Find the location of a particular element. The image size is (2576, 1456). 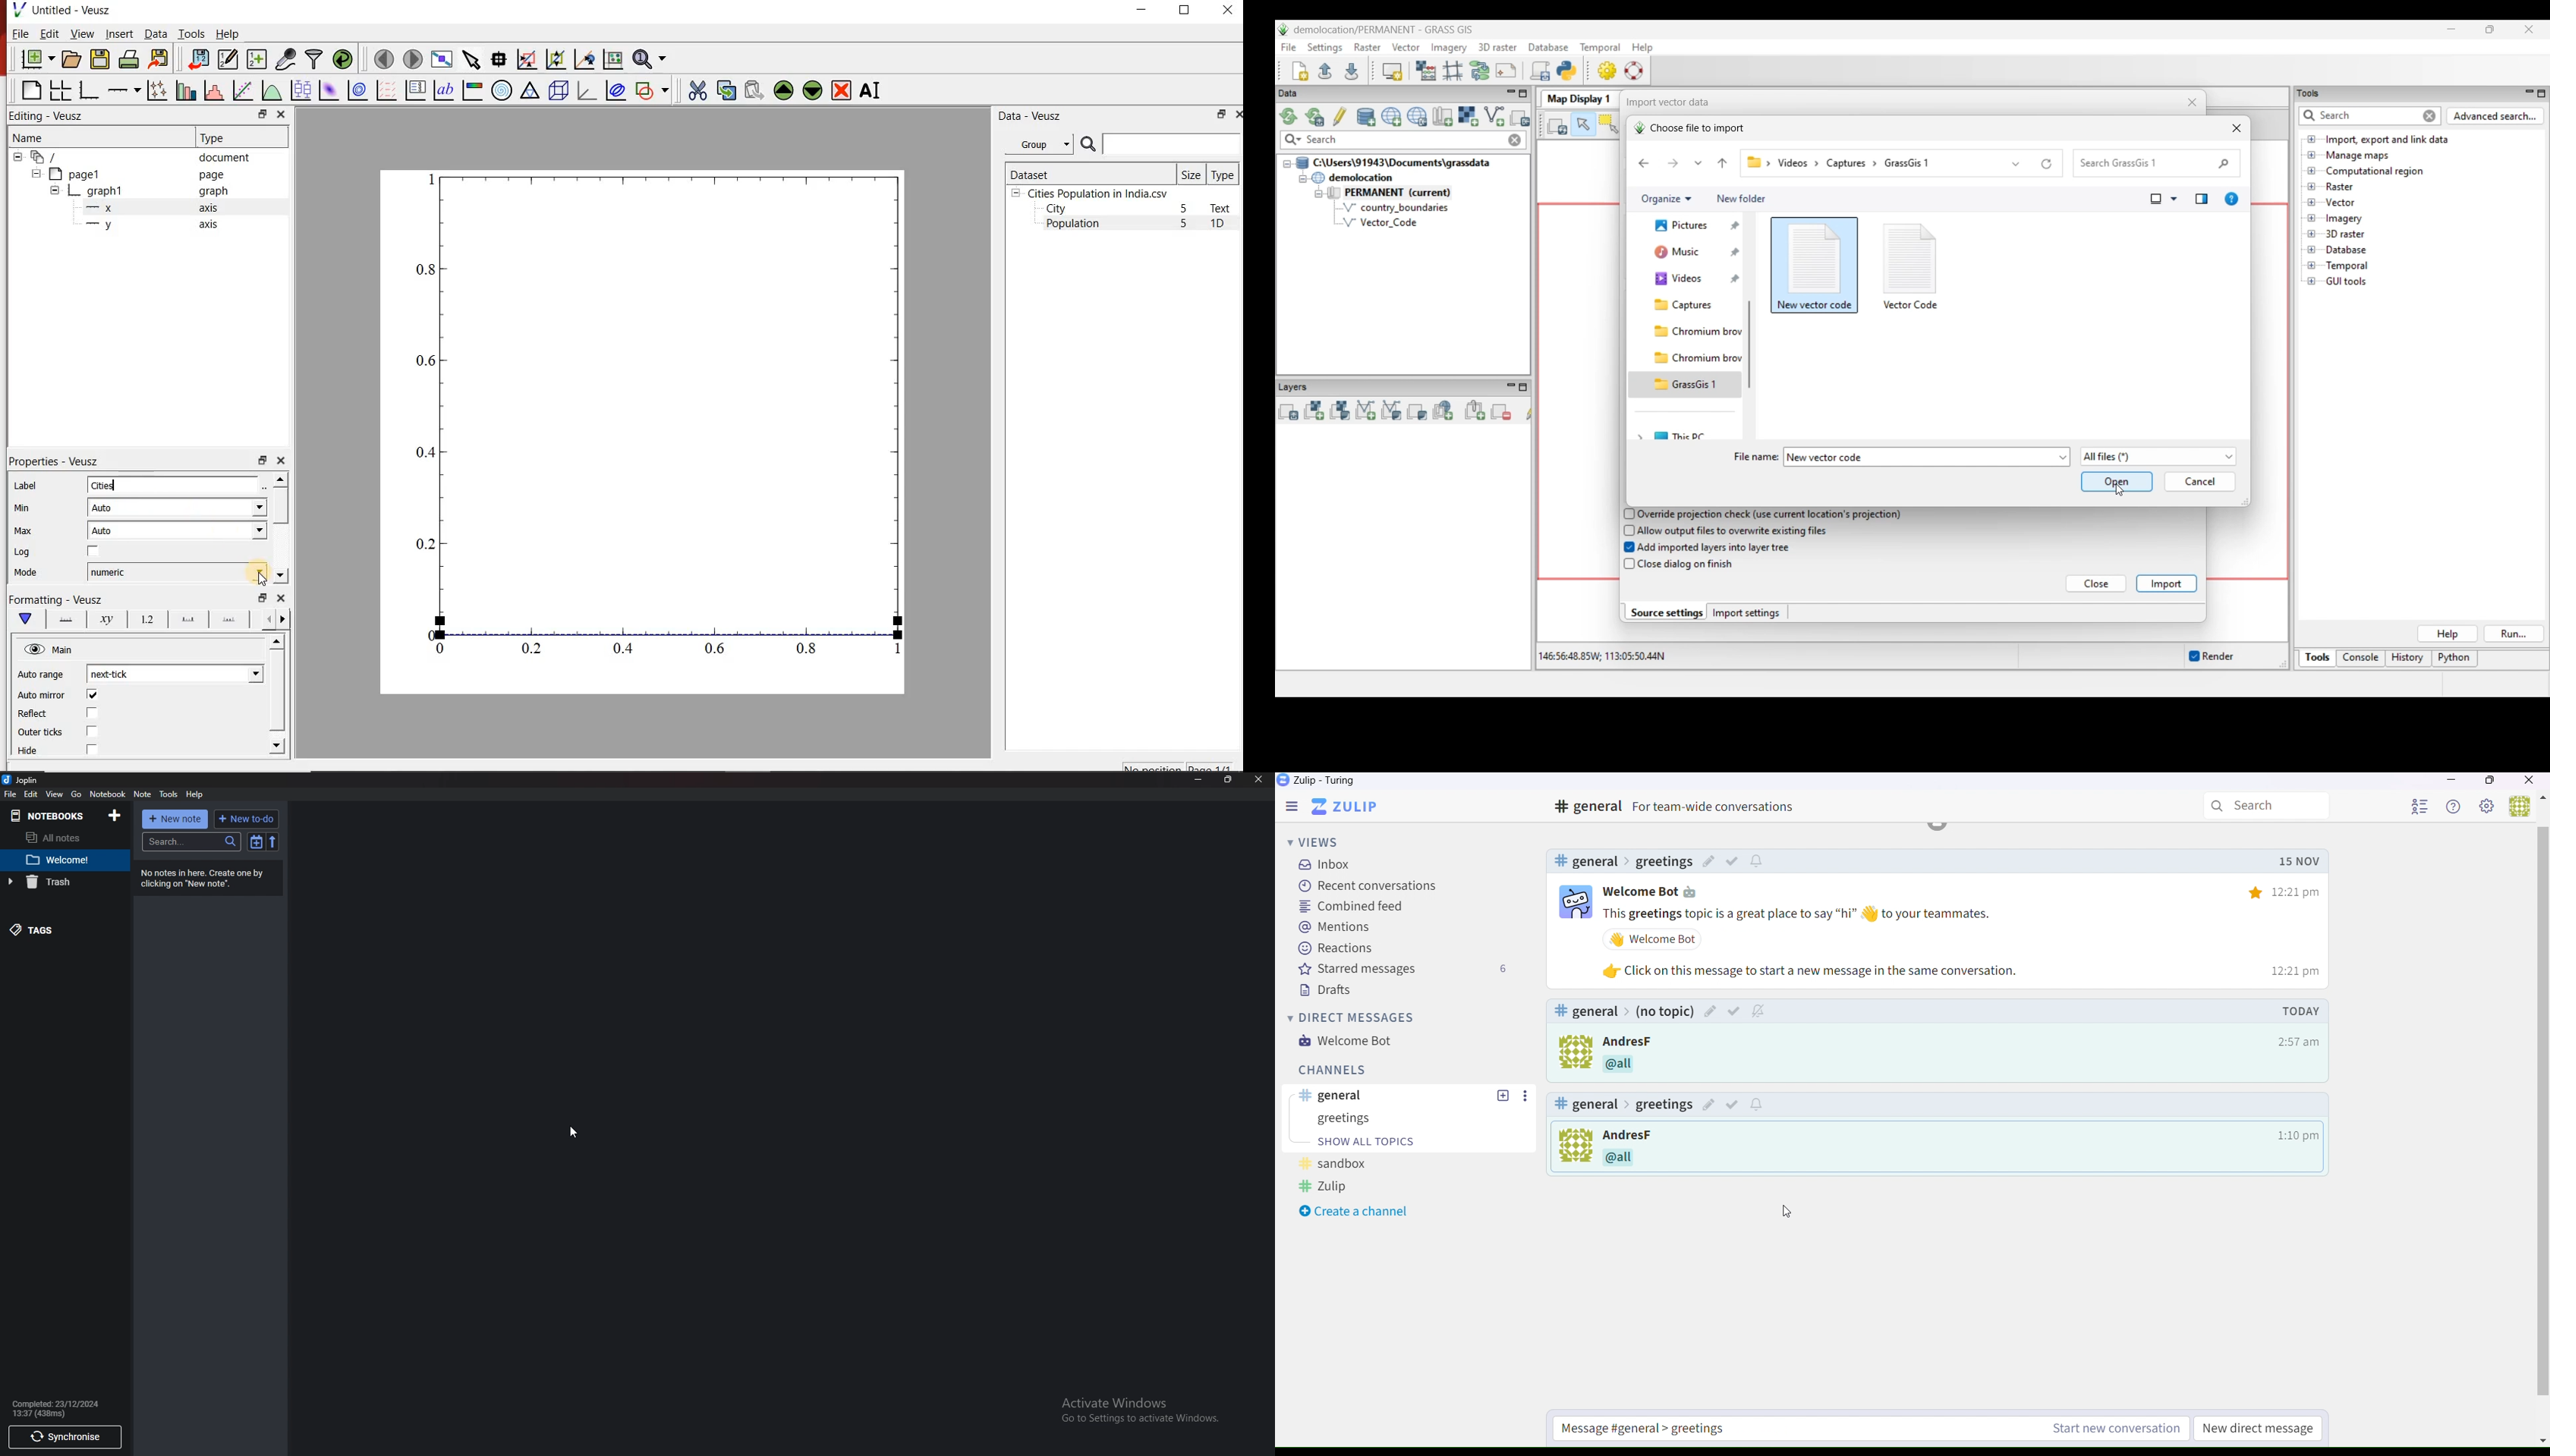

scrollbar is located at coordinates (280, 528).